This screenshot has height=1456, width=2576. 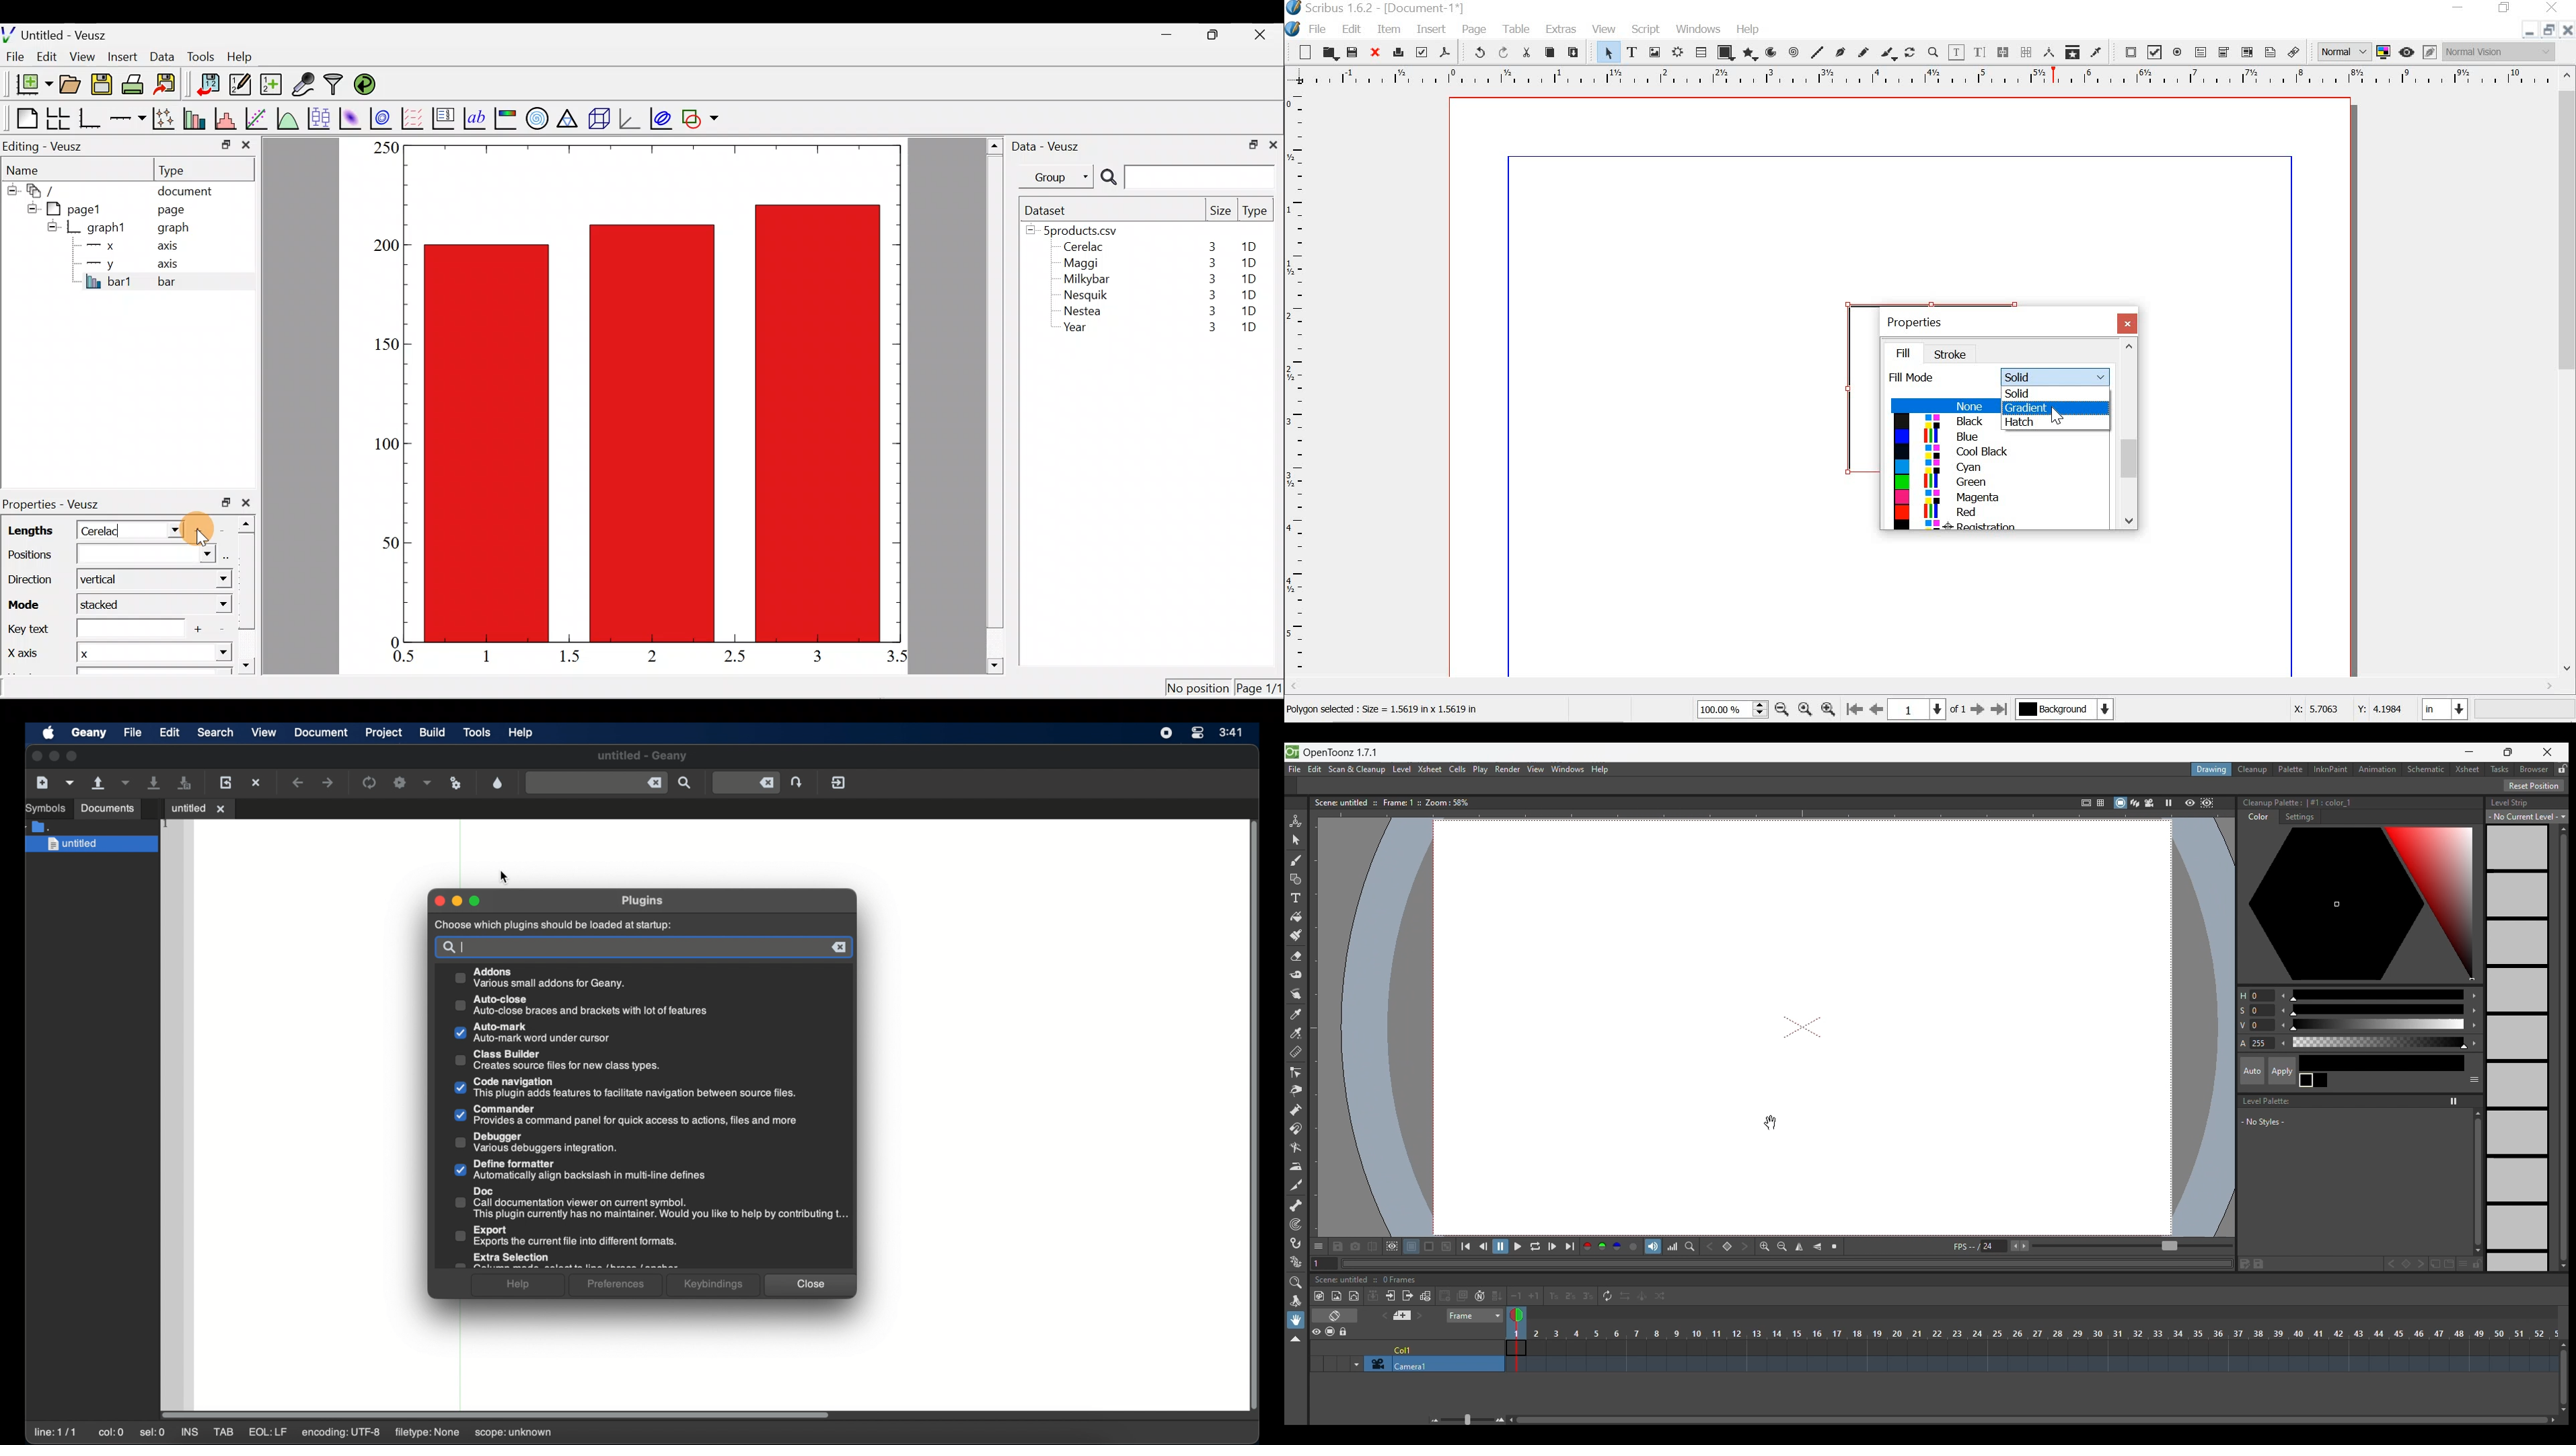 What do you see at coordinates (130, 118) in the screenshot?
I see `Add an axis to the plot` at bounding box center [130, 118].